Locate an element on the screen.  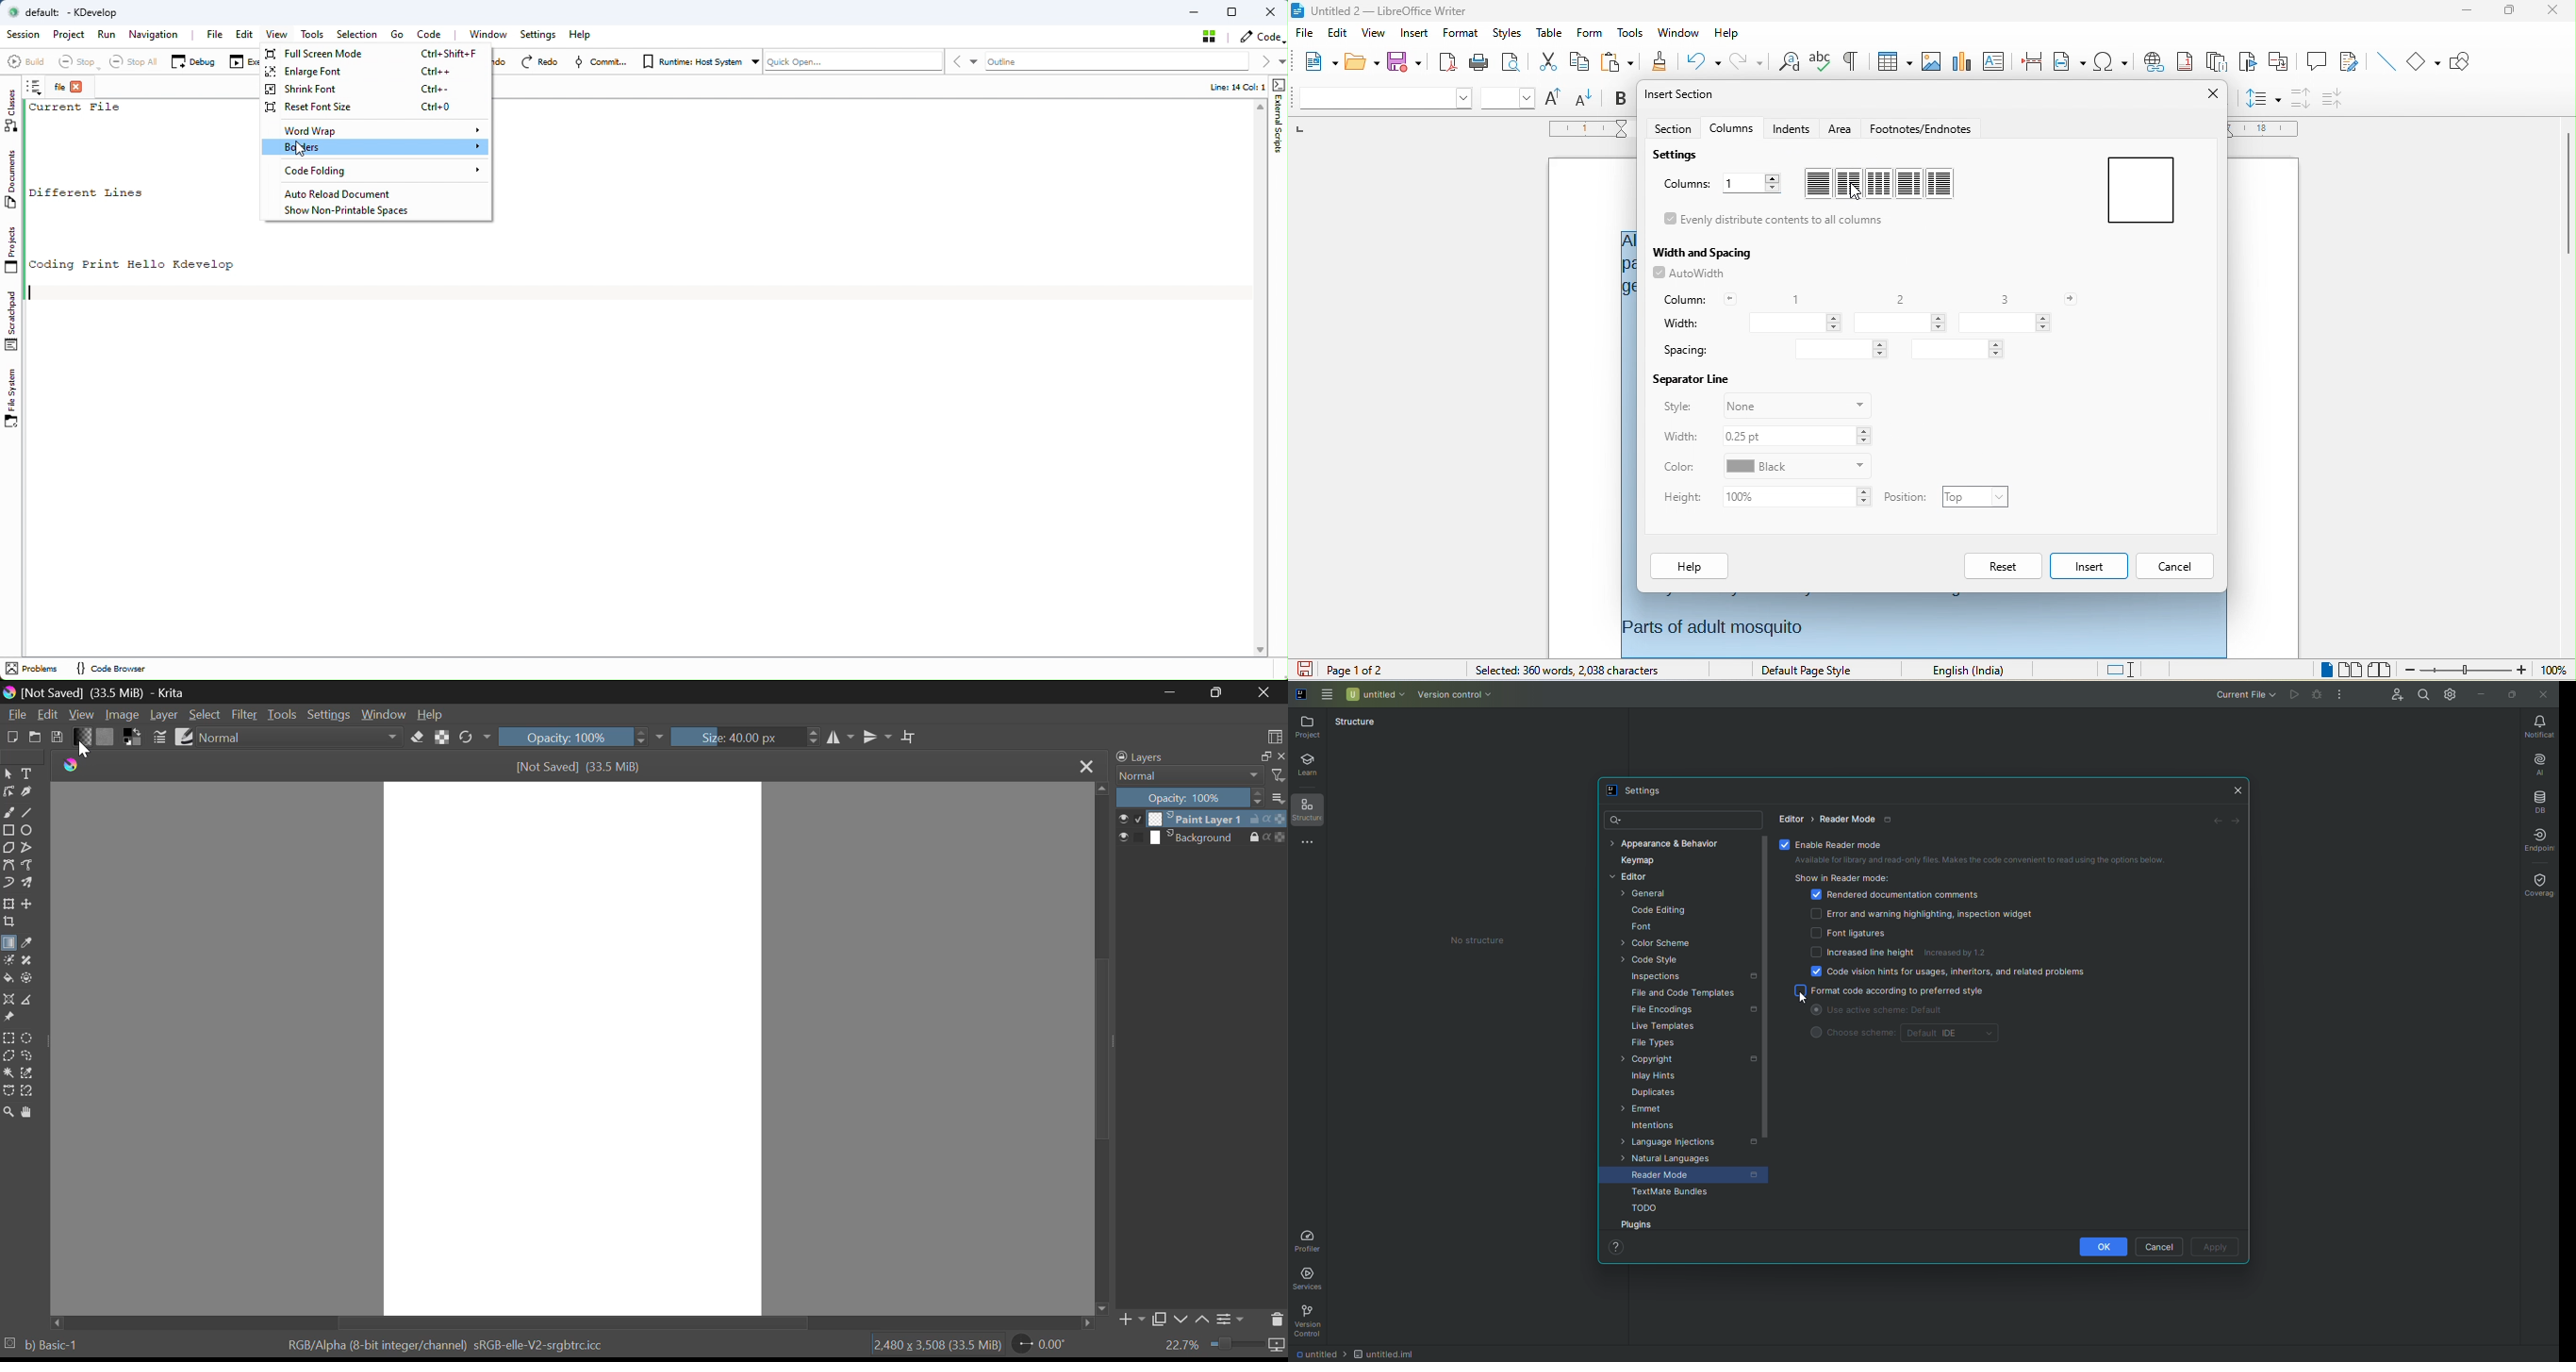
Edit is located at coordinates (48, 715).